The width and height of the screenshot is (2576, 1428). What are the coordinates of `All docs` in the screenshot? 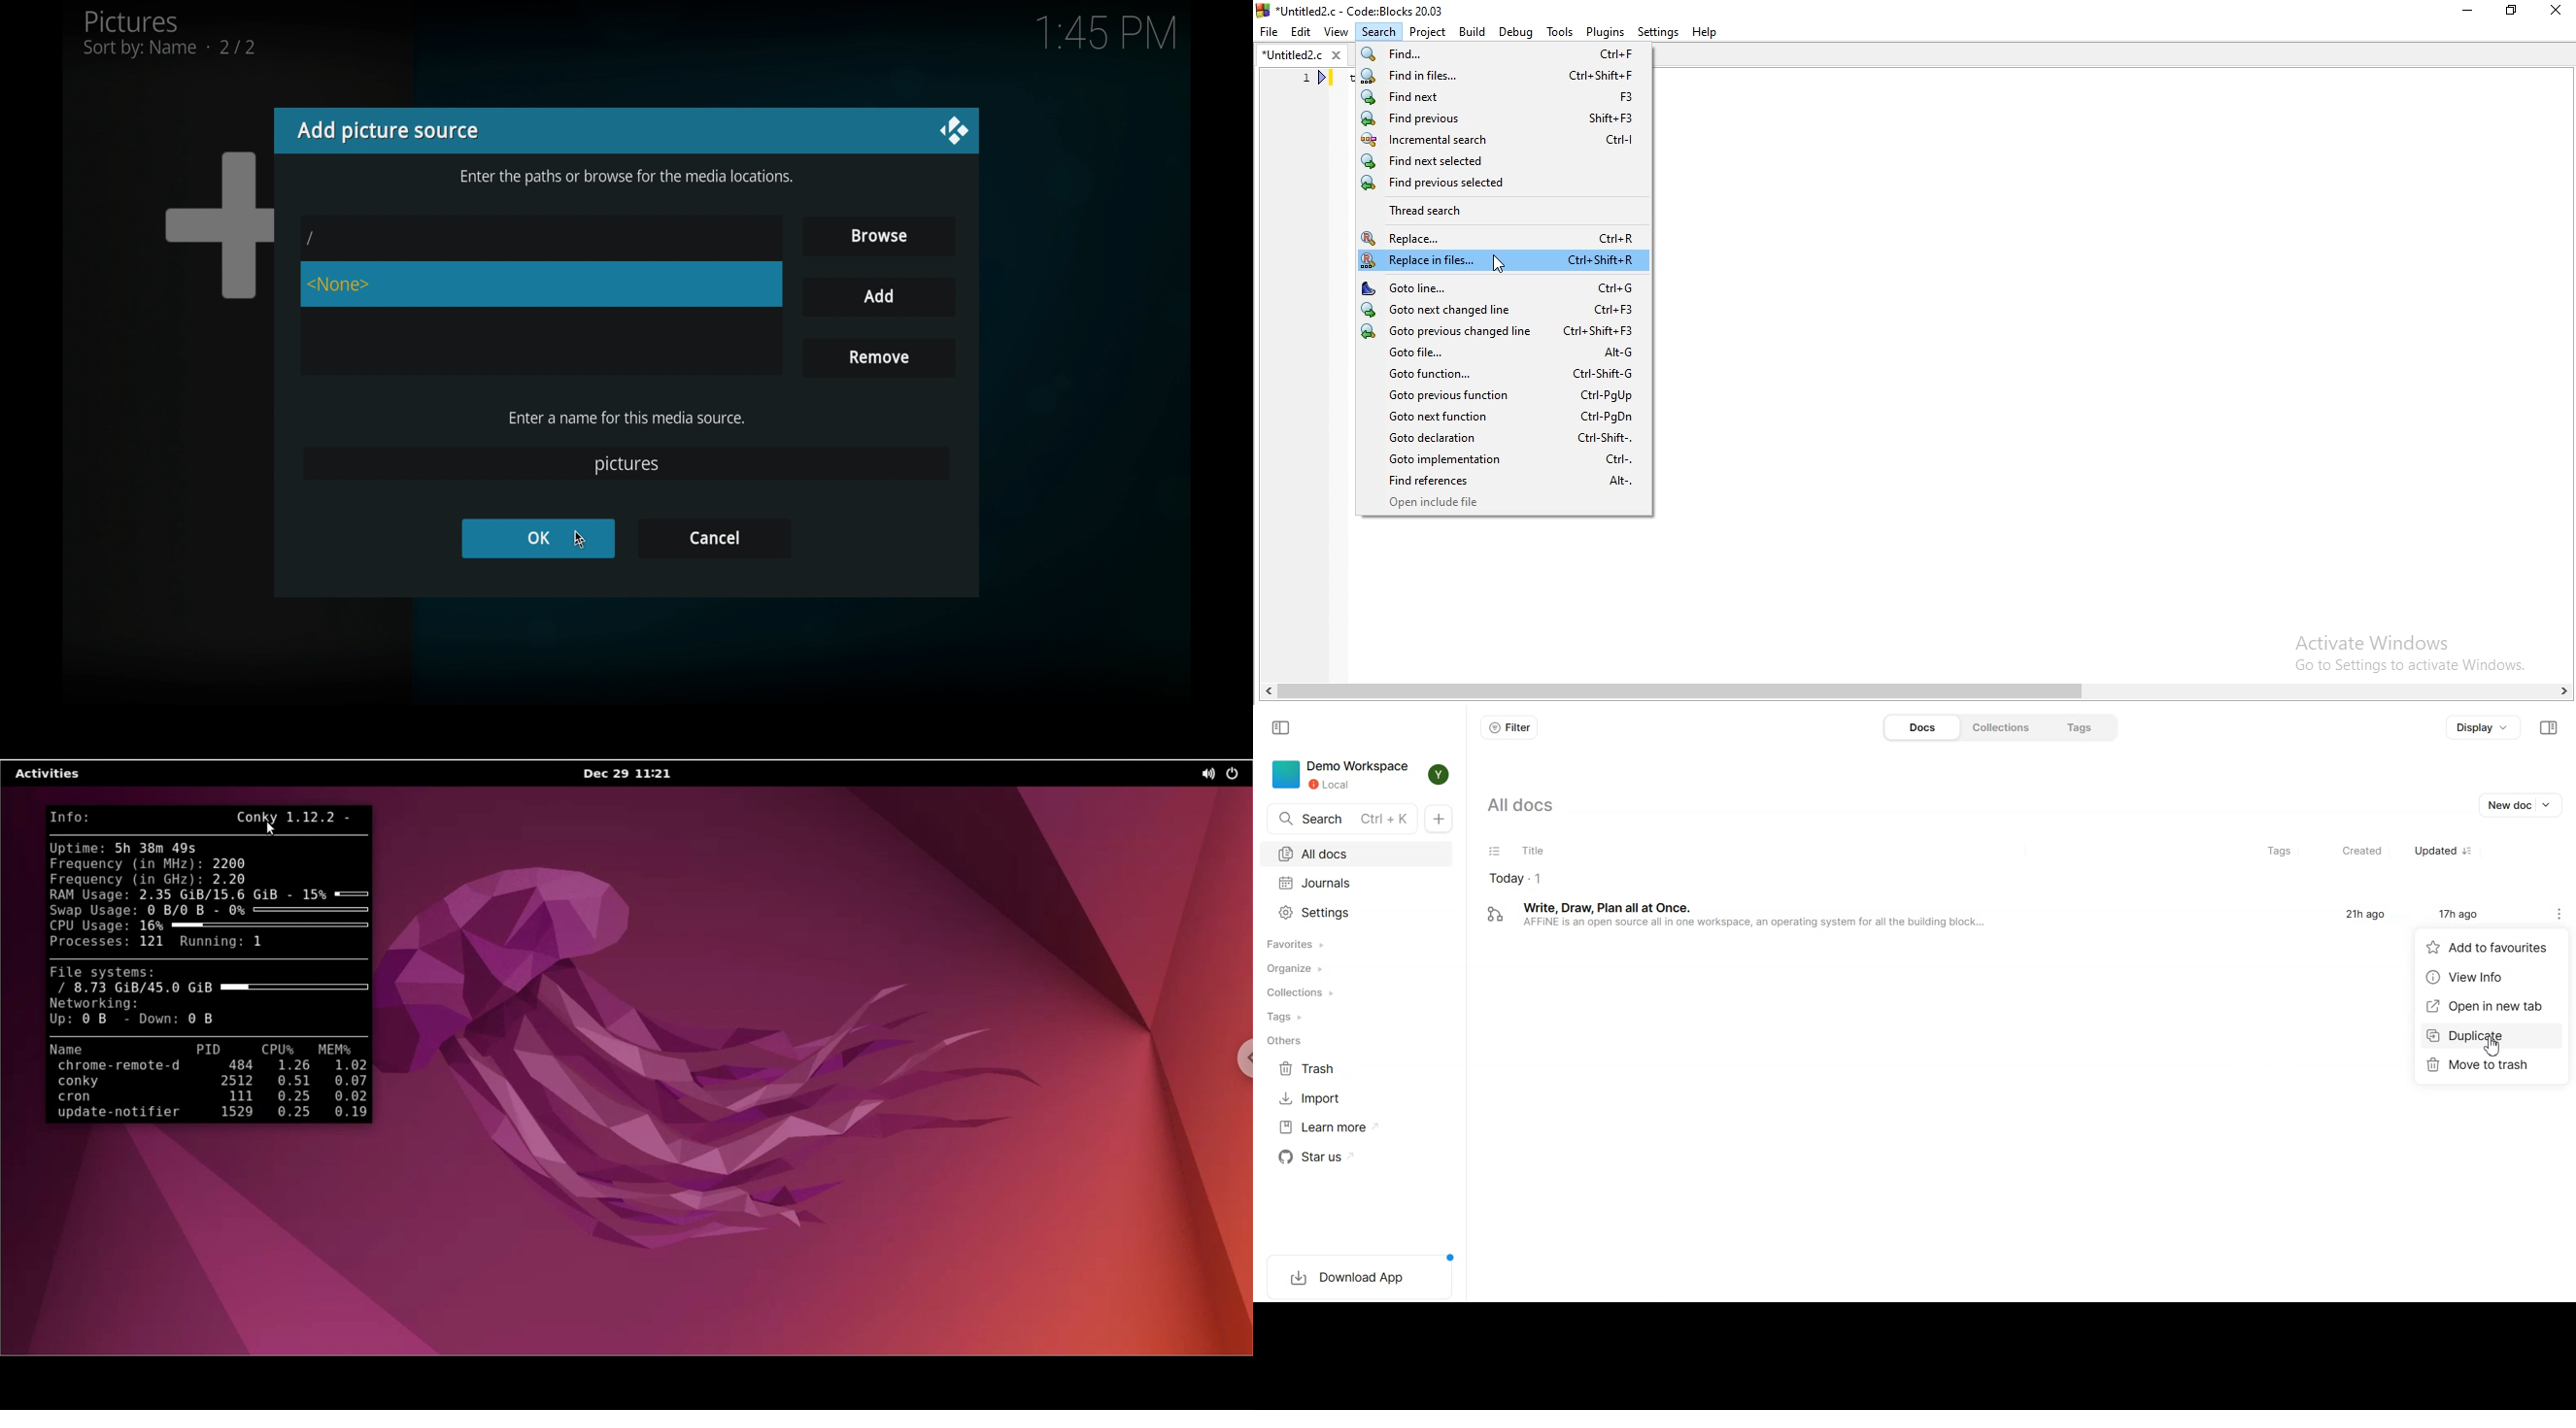 It's located at (1542, 805).